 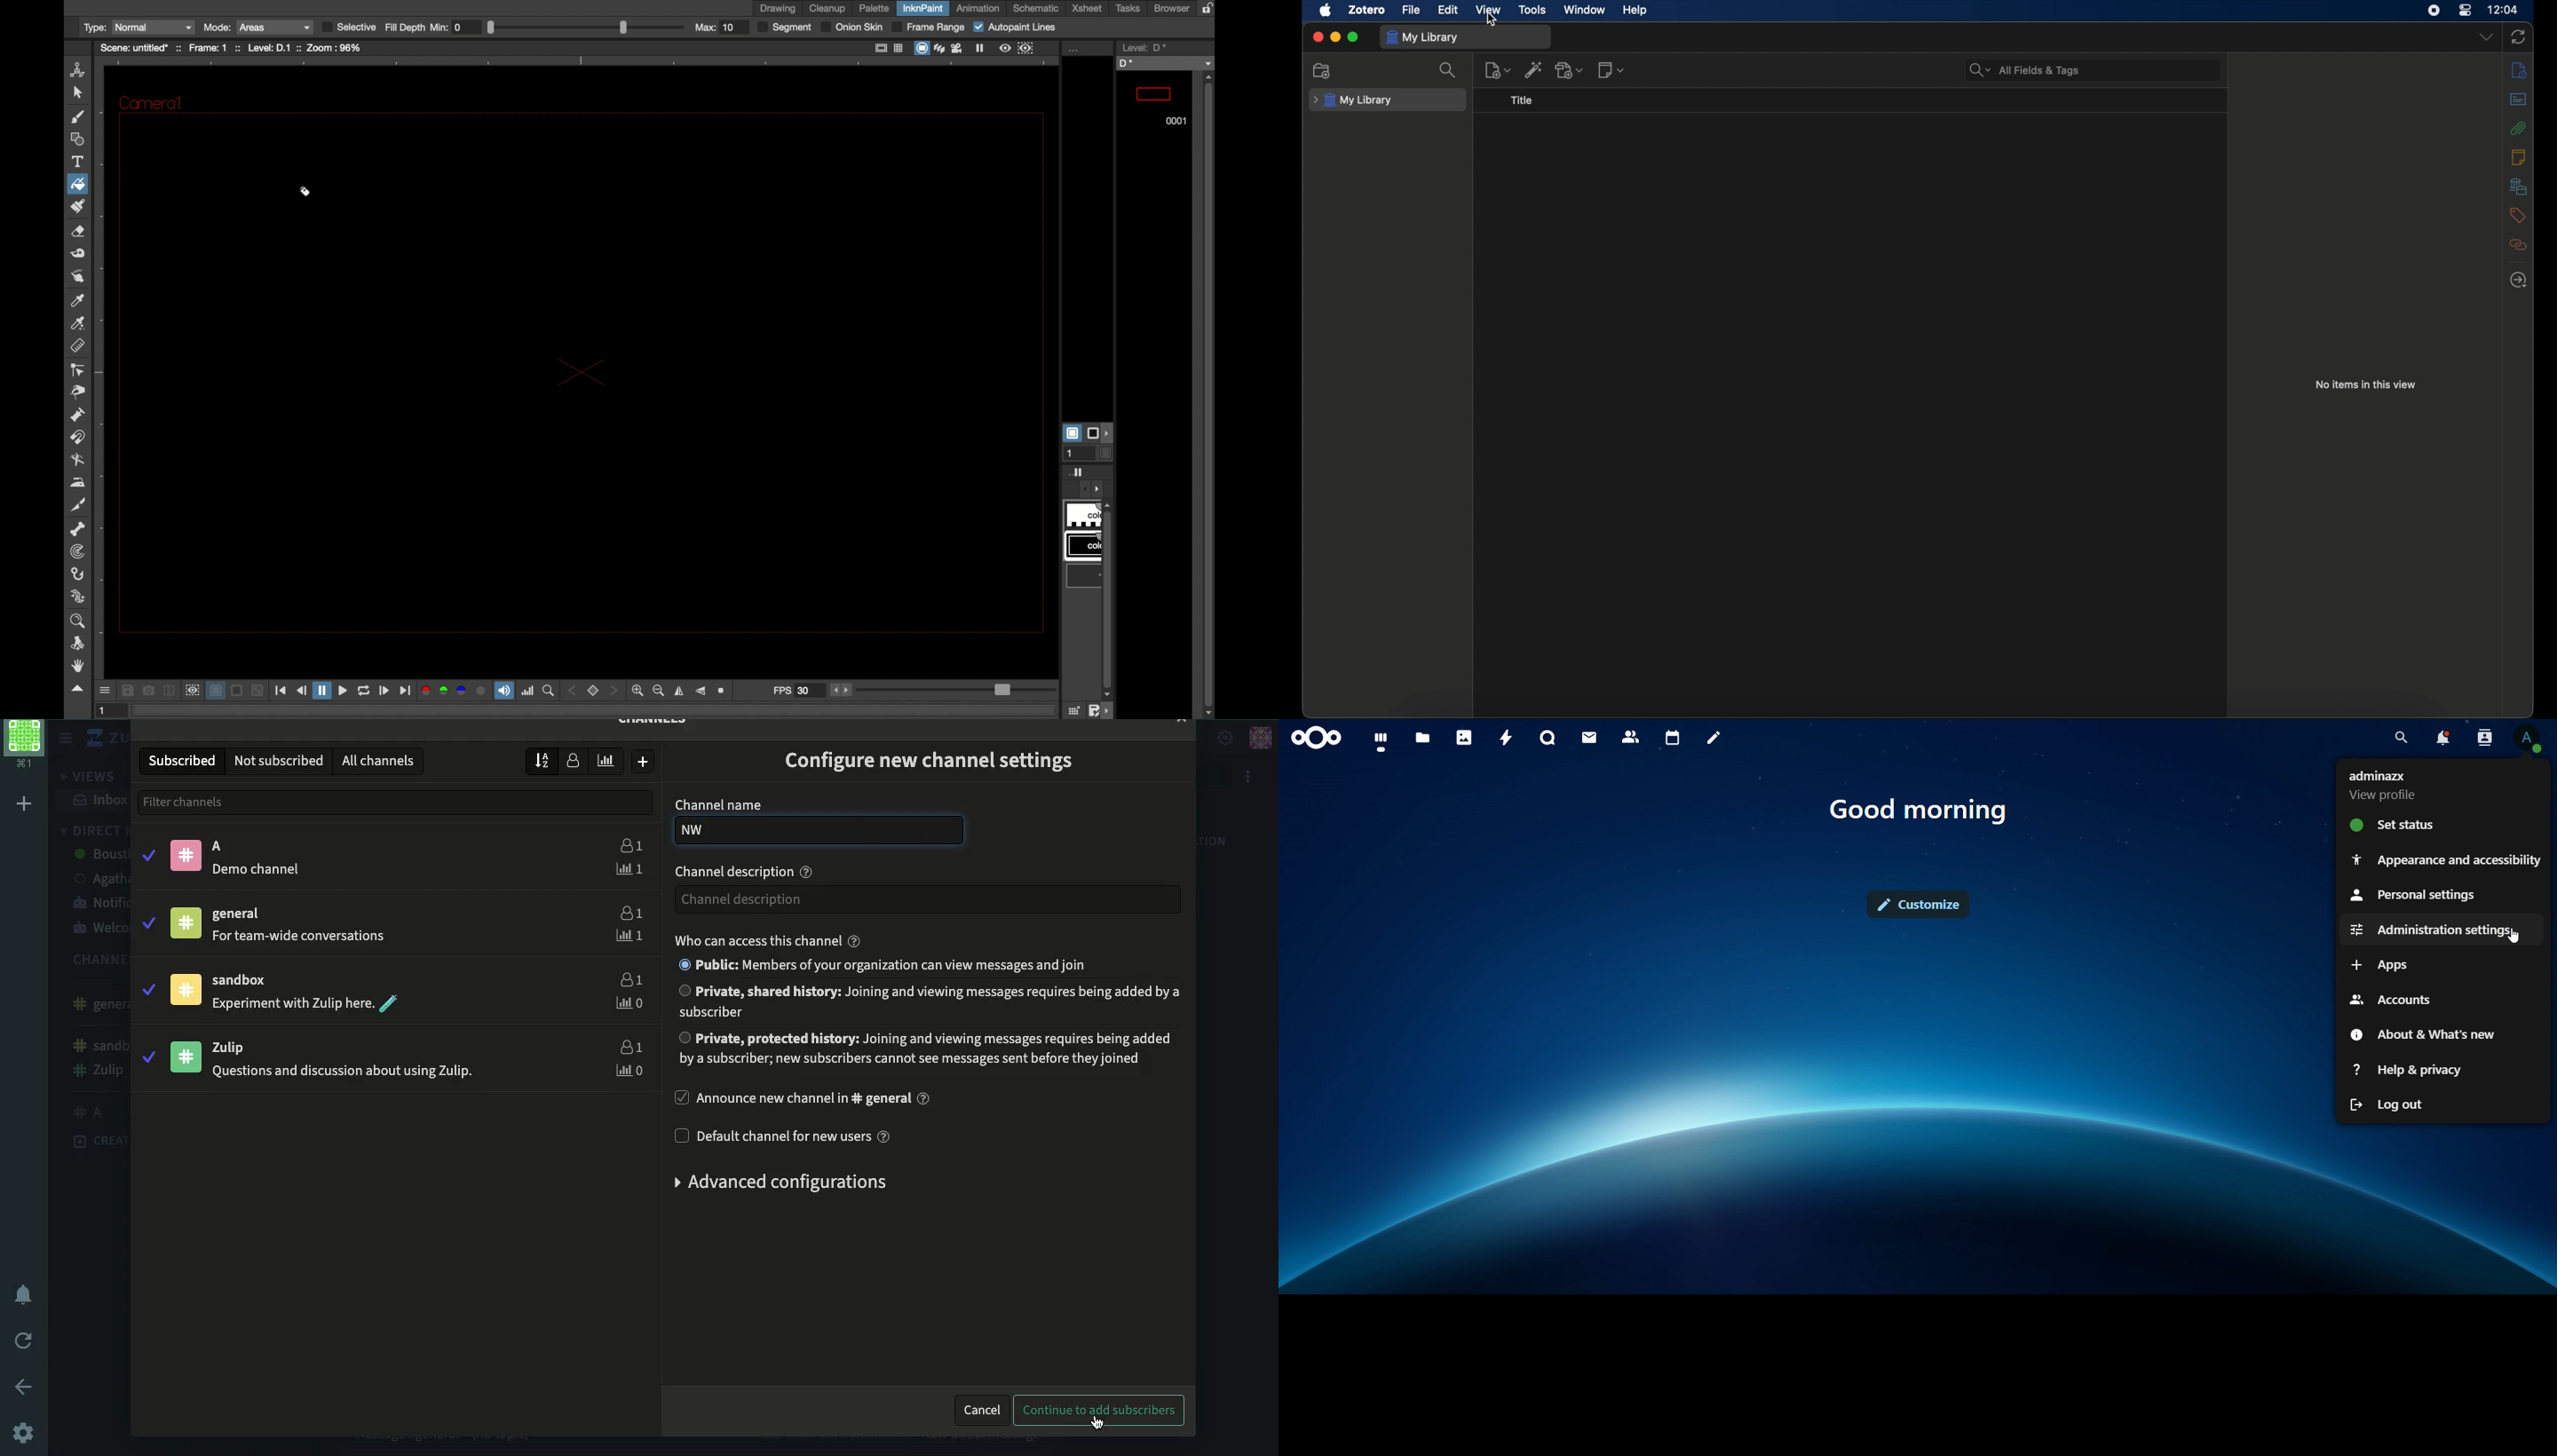 What do you see at coordinates (2502, 9) in the screenshot?
I see `time` at bounding box center [2502, 9].